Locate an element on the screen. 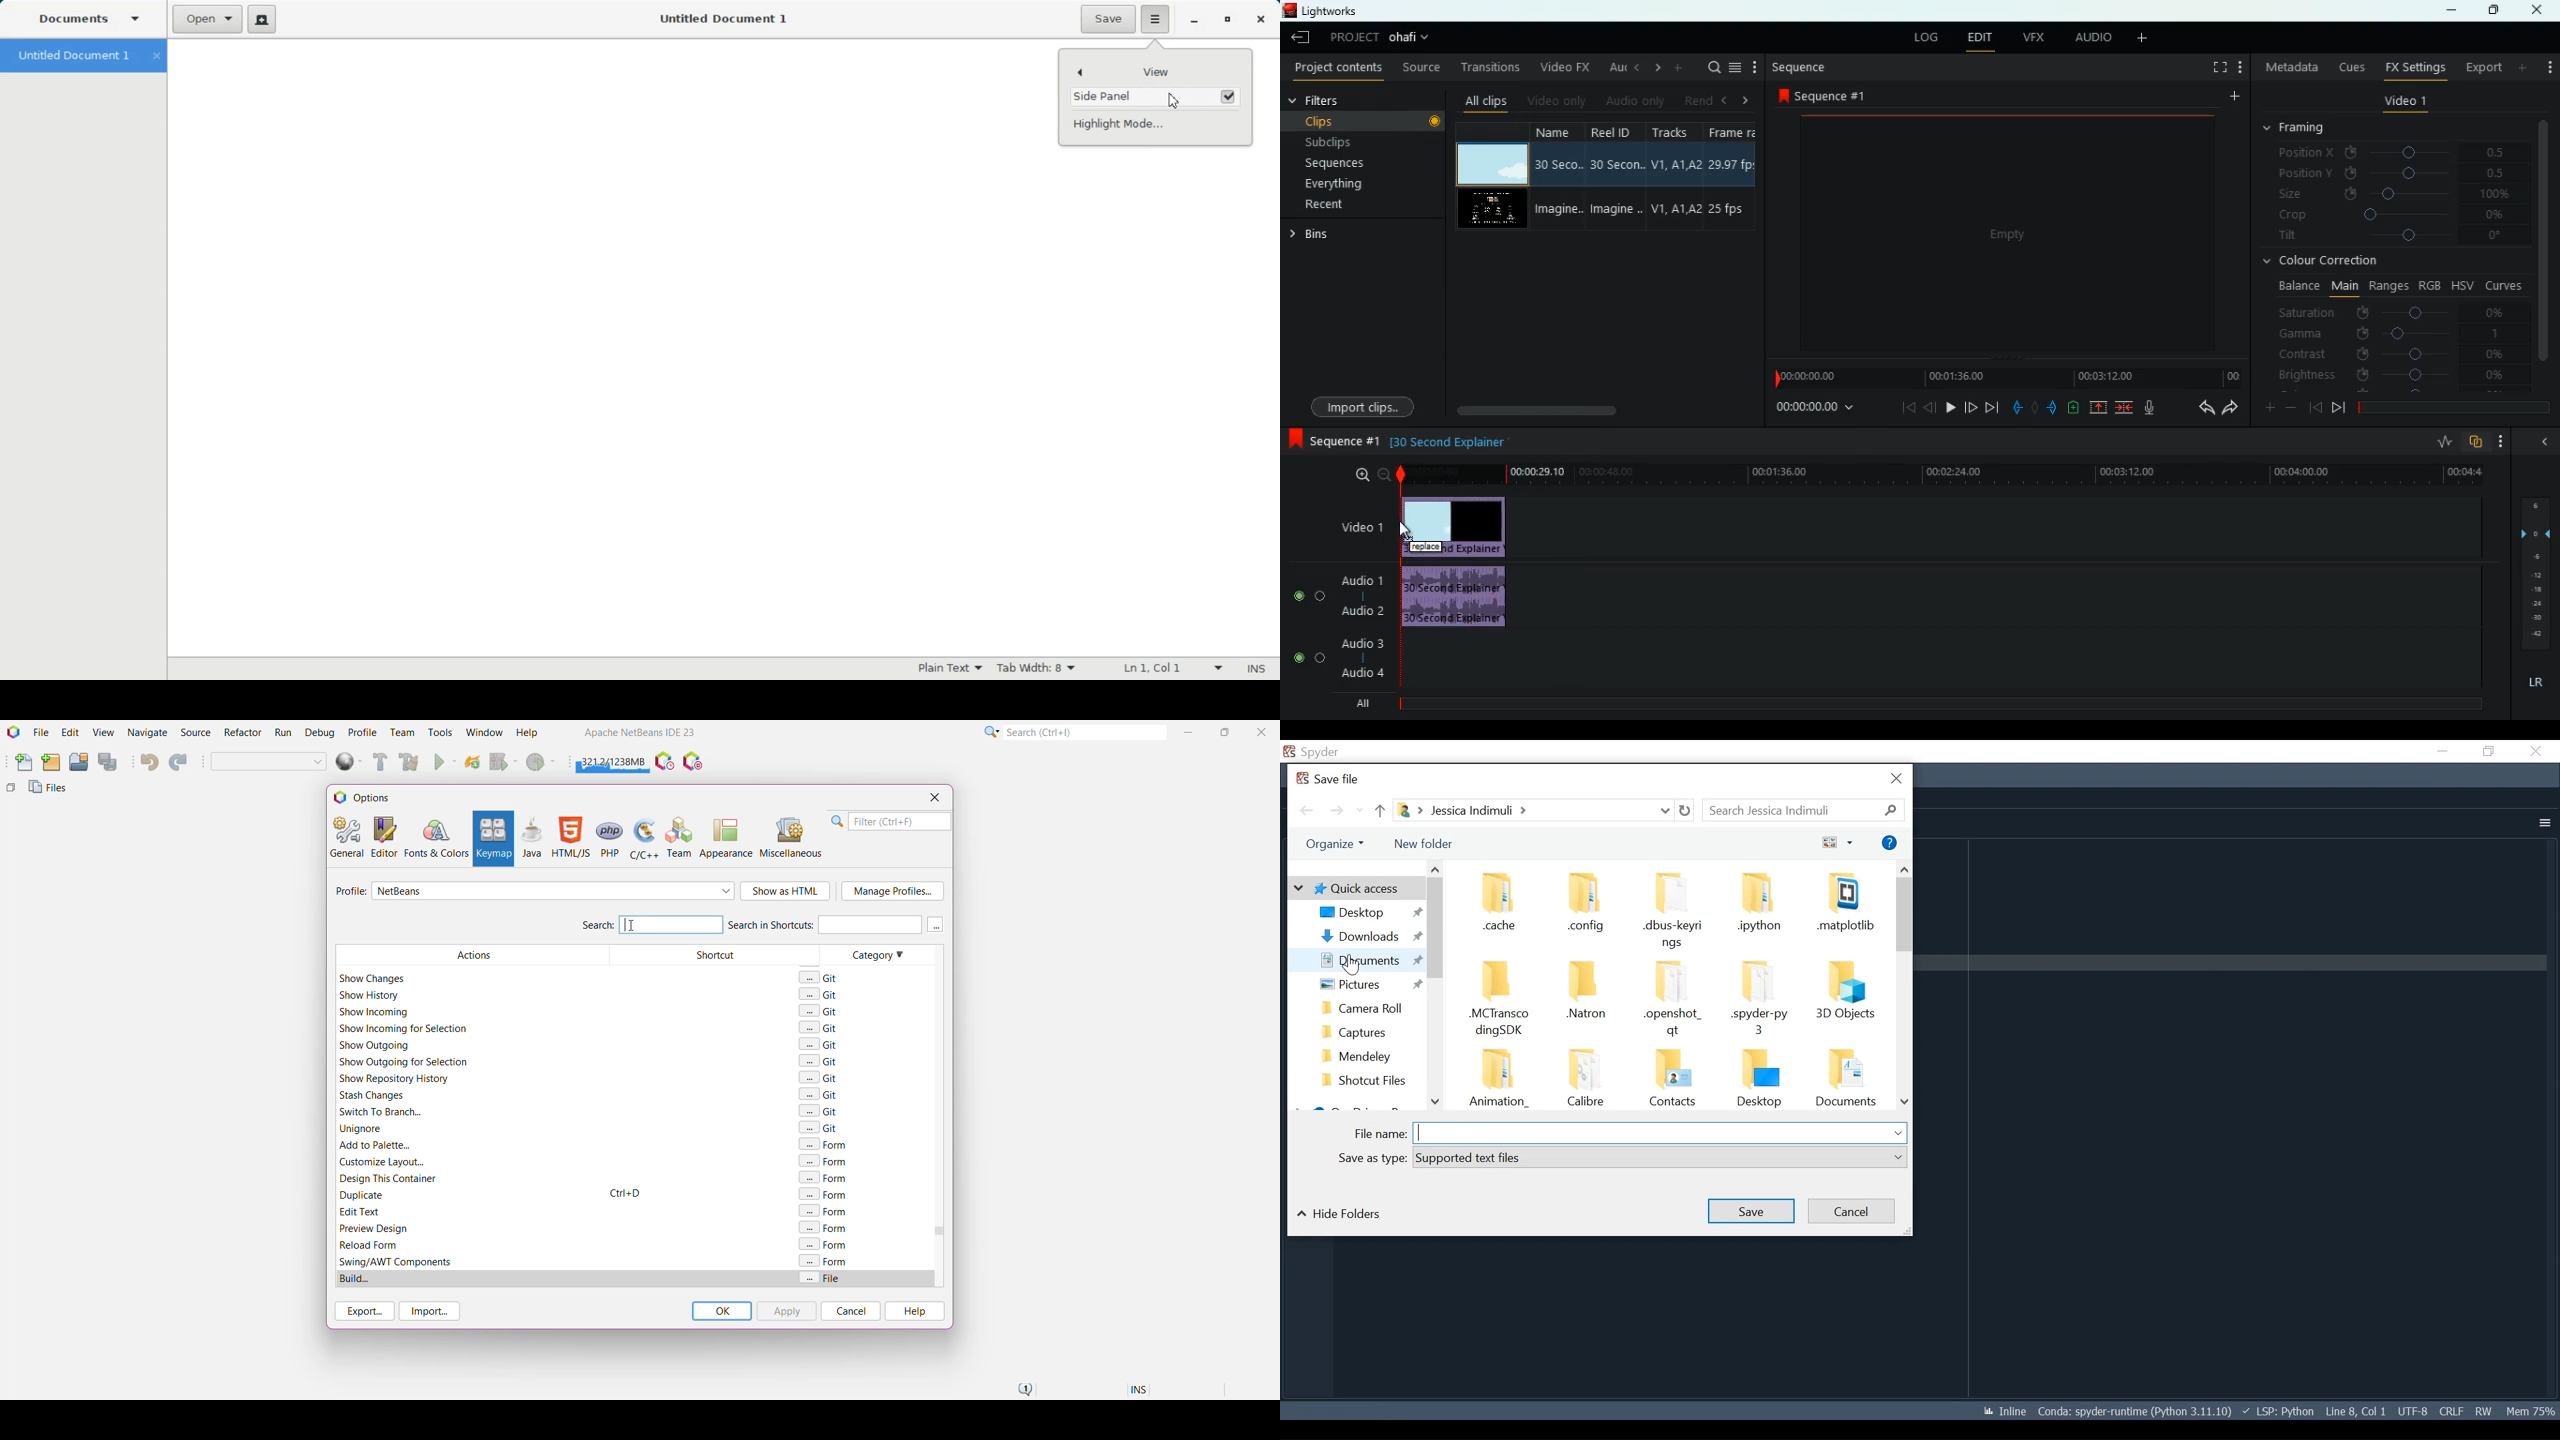 The image size is (2576, 1456). overlap is located at coordinates (2476, 443).